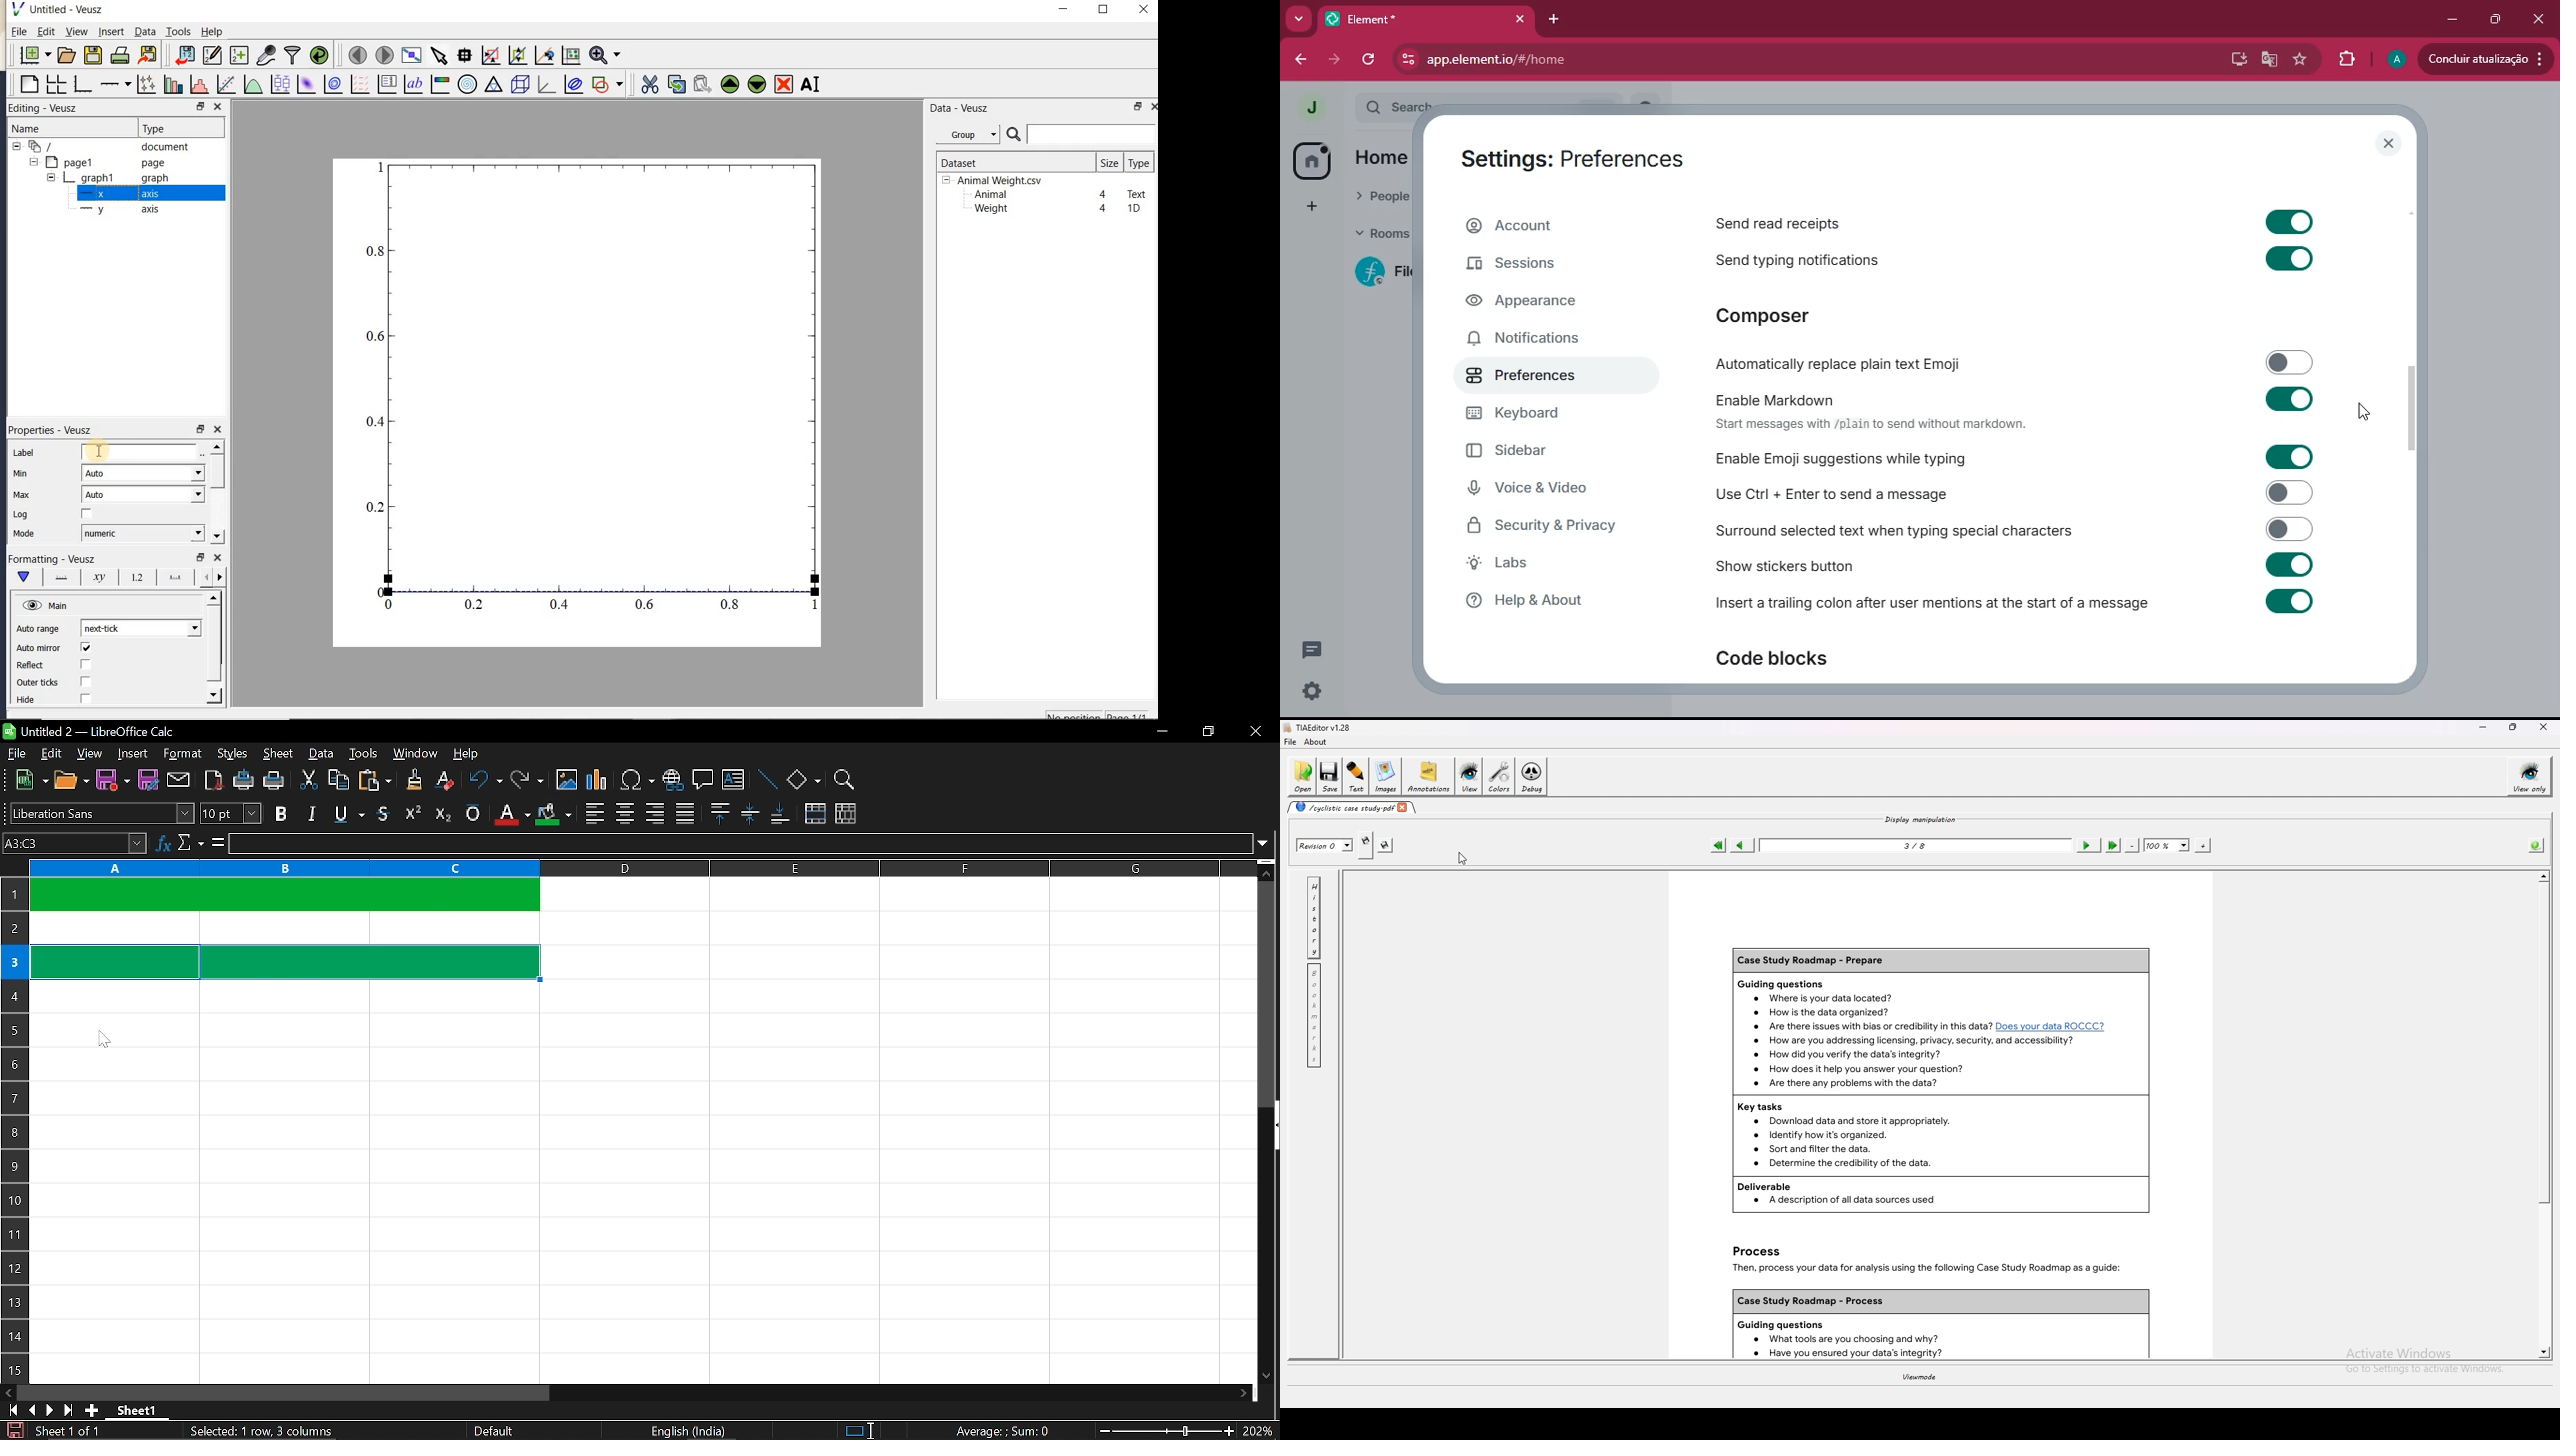 The width and height of the screenshot is (2576, 1456). Describe the element at coordinates (1104, 195) in the screenshot. I see `4` at that location.